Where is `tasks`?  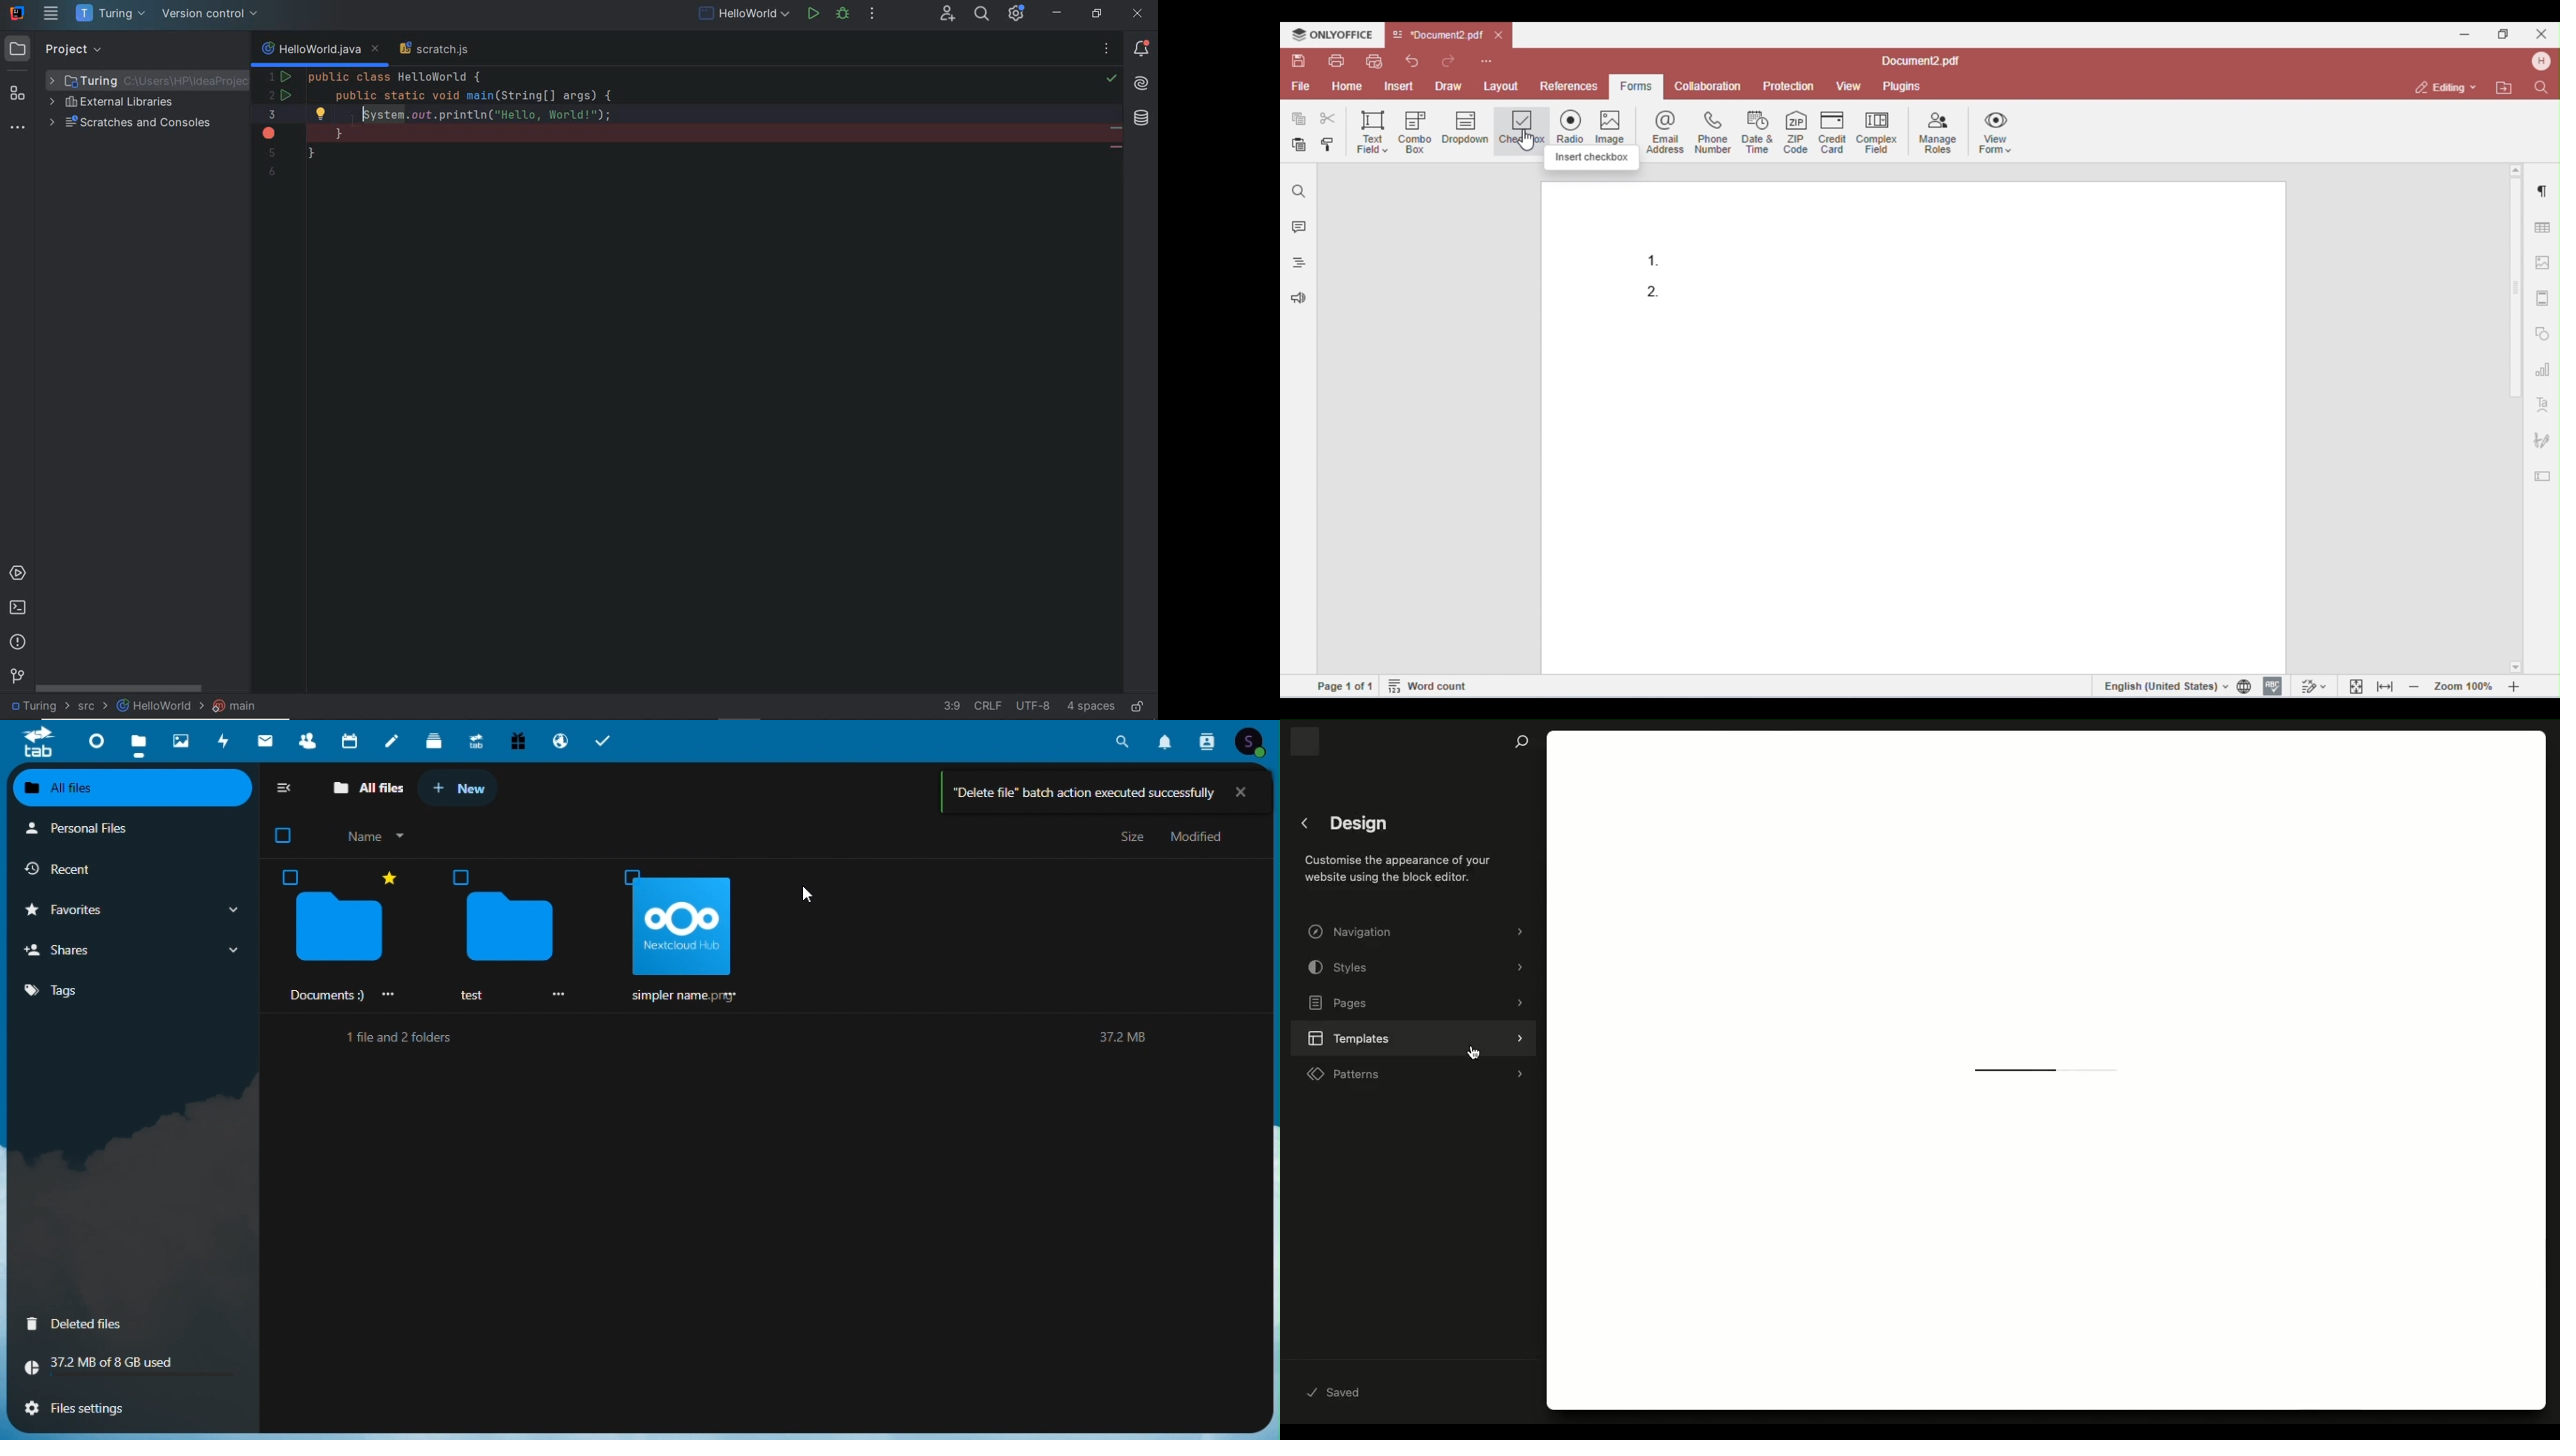 tasks is located at coordinates (604, 741).